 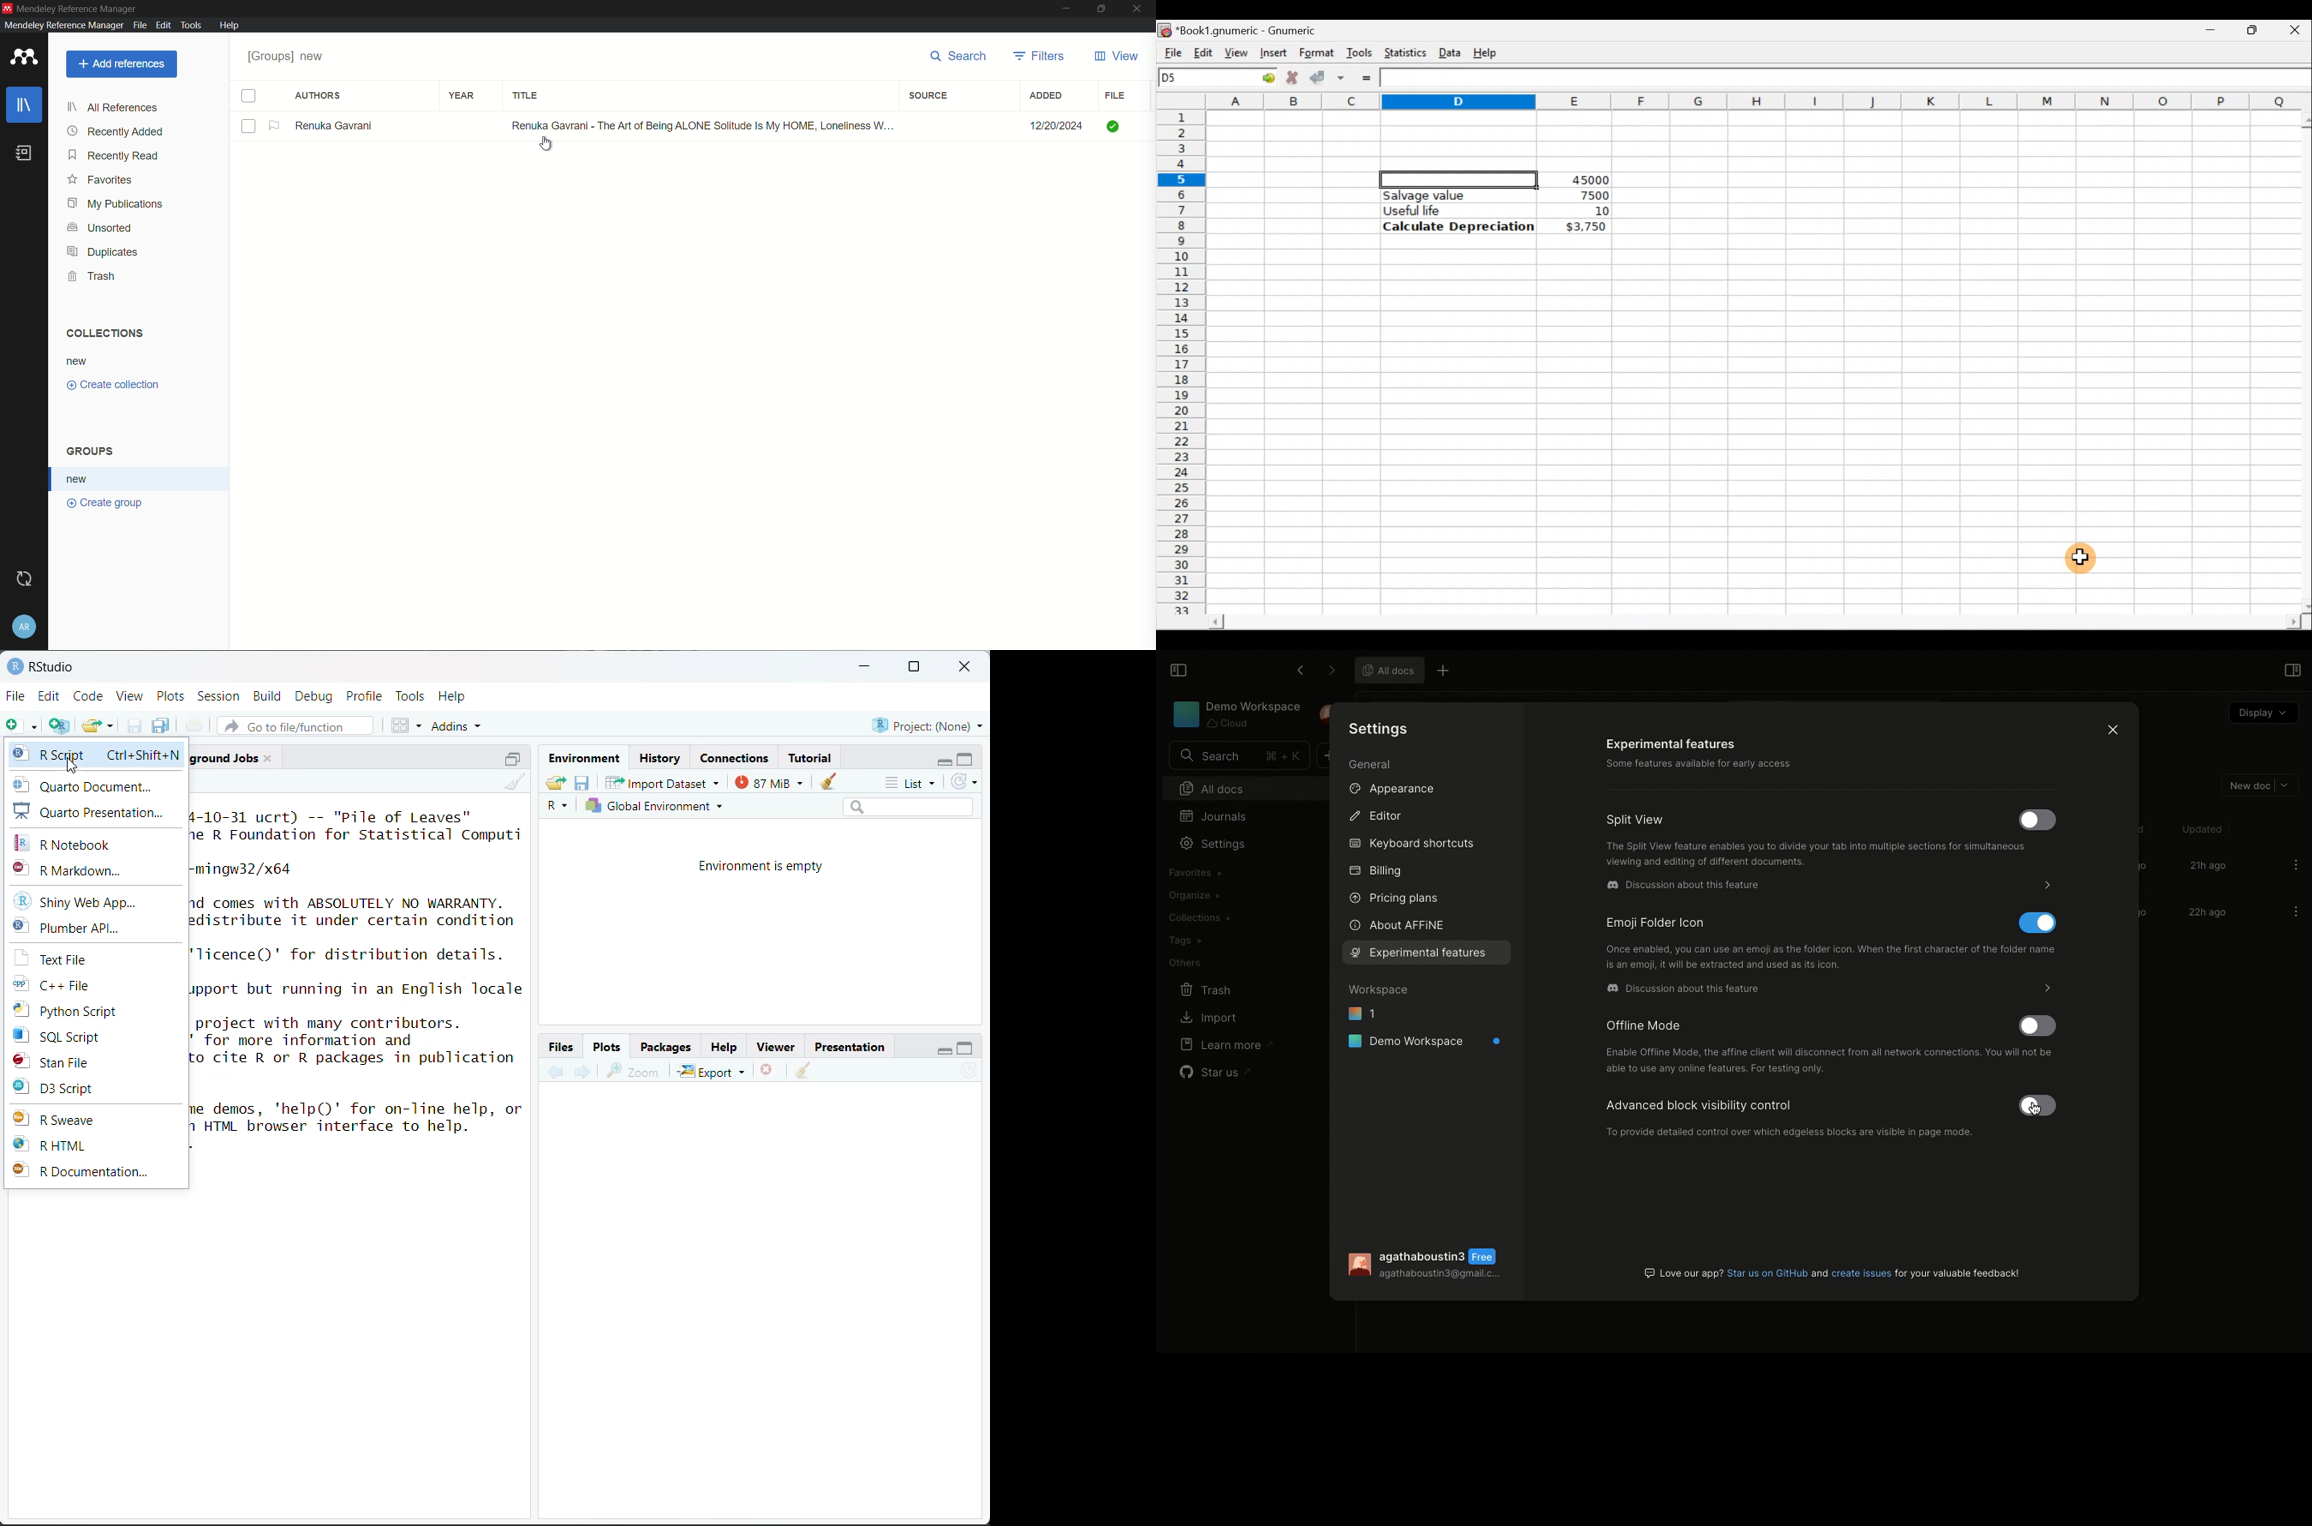 What do you see at coordinates (969, 667) in the screenshot?
I see `close` at bounding box center [969, 667].